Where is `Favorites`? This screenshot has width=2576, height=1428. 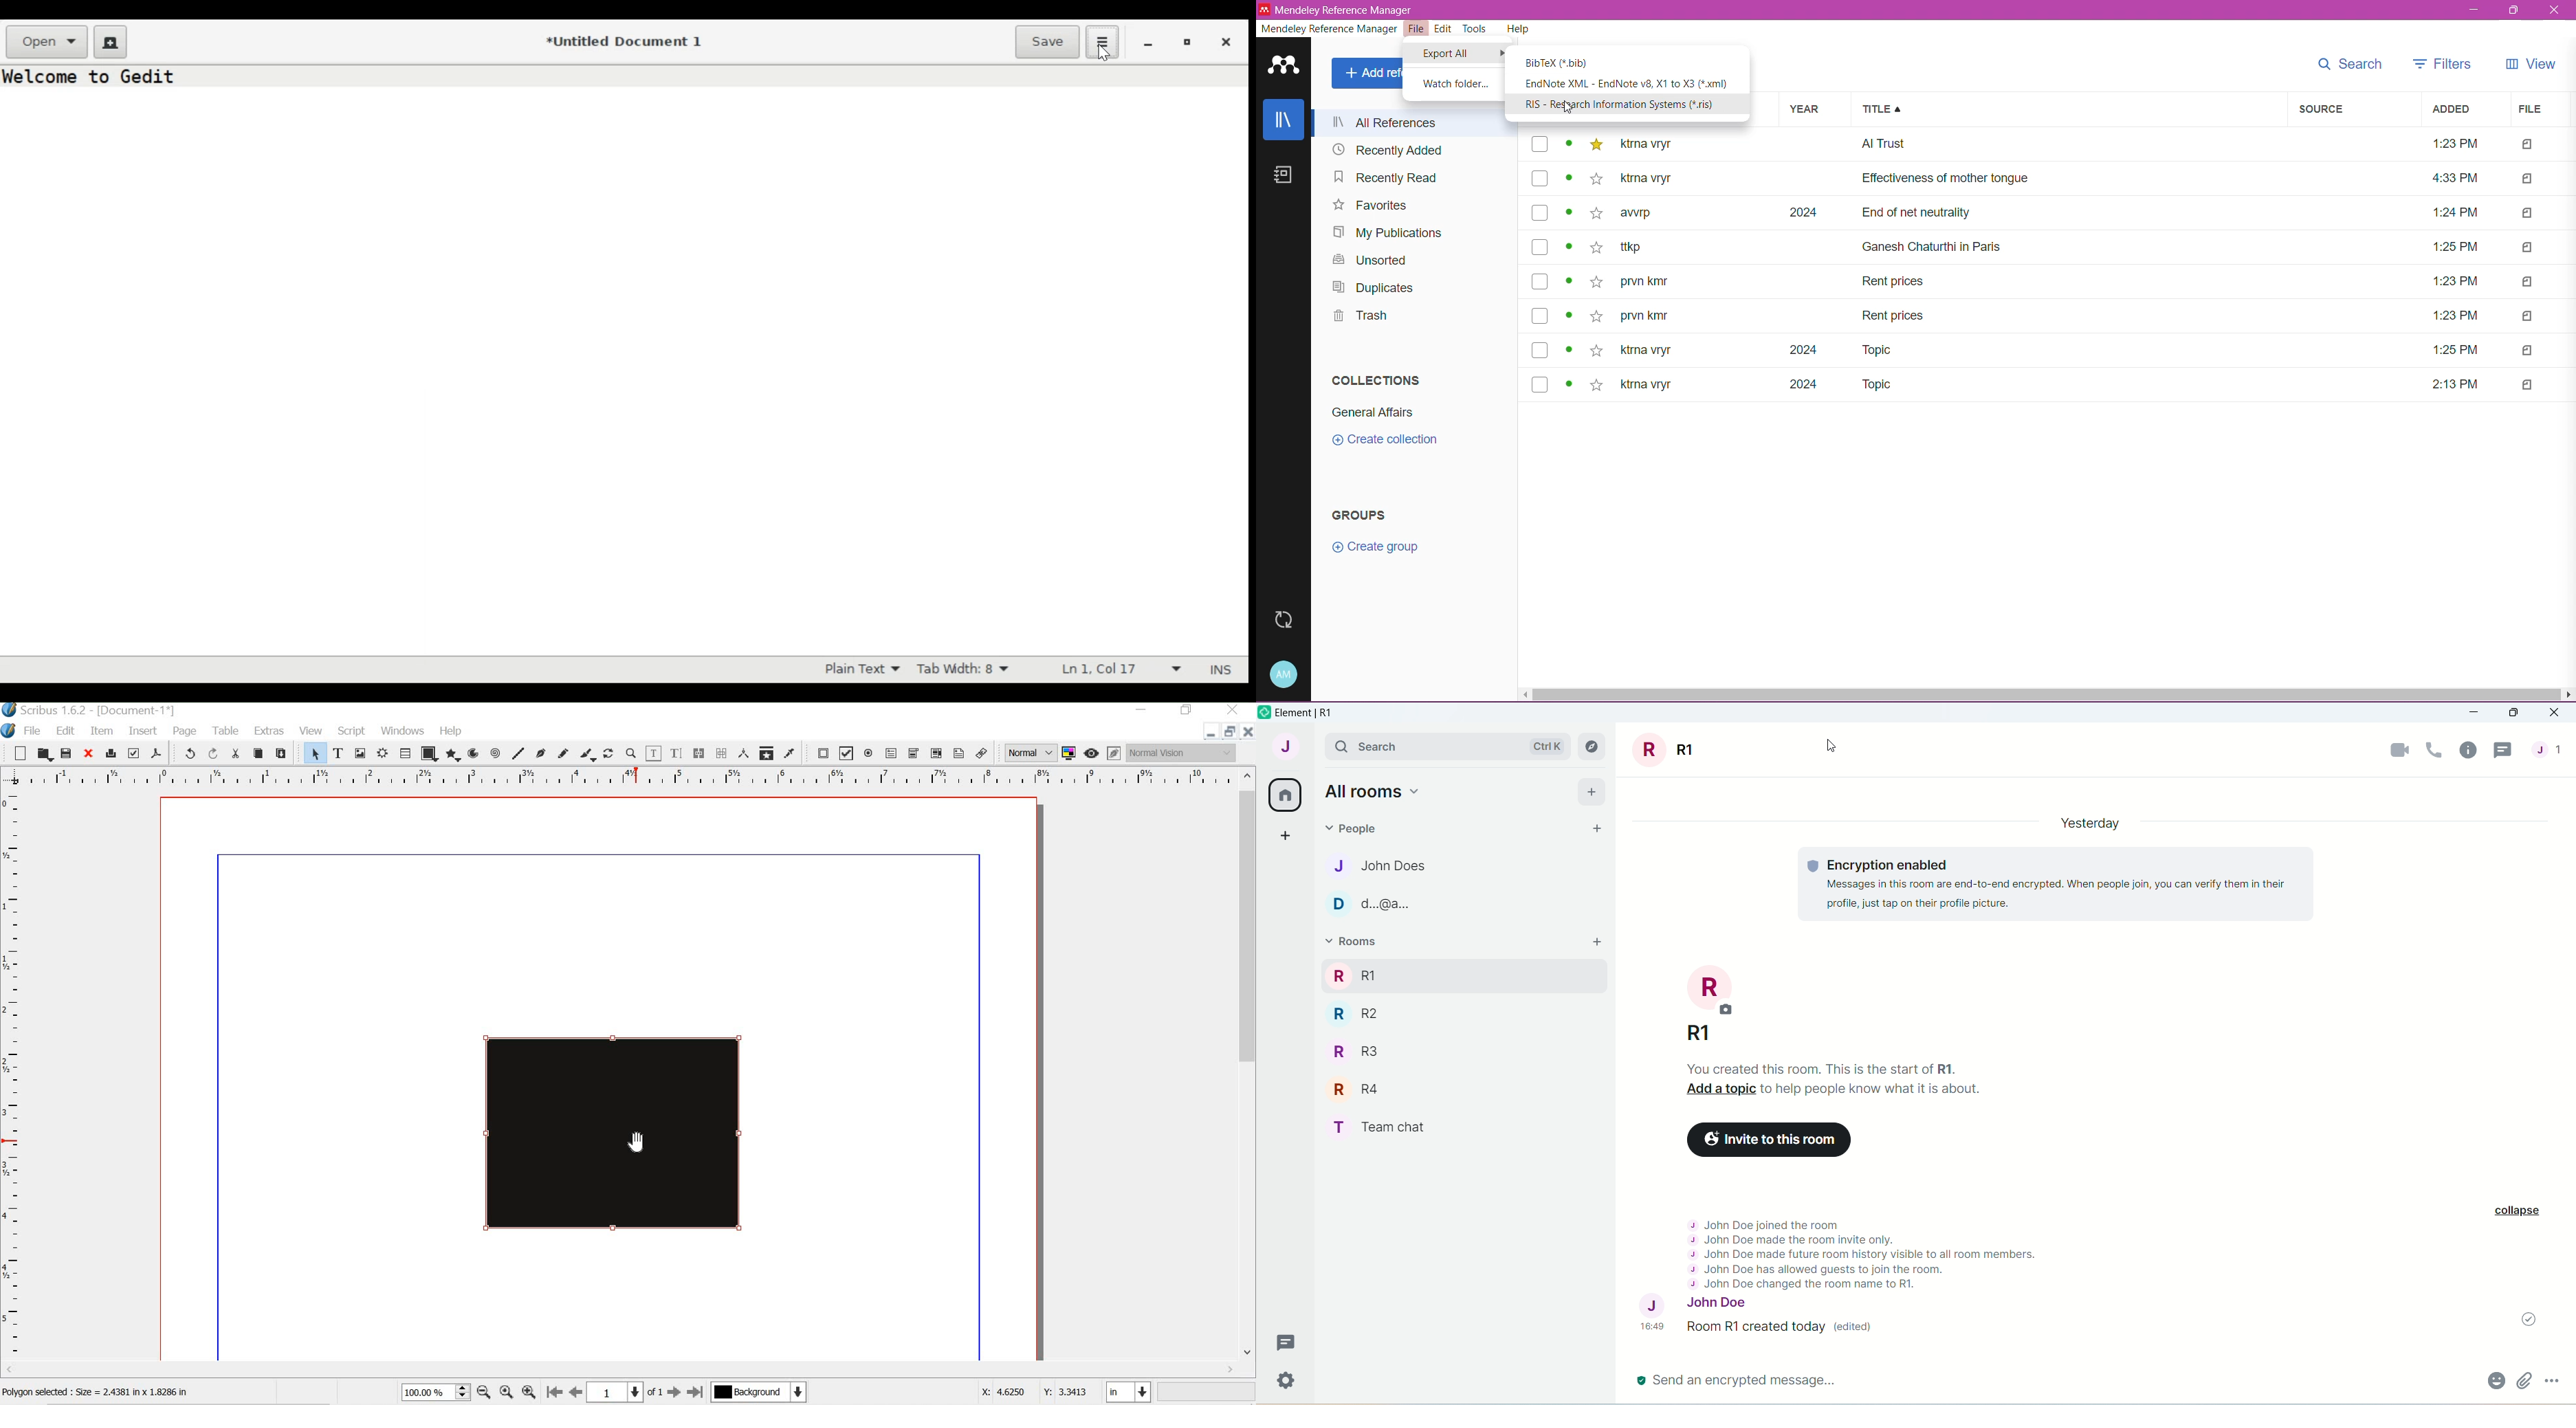
Favorites is located at coordinates (1369, 206).